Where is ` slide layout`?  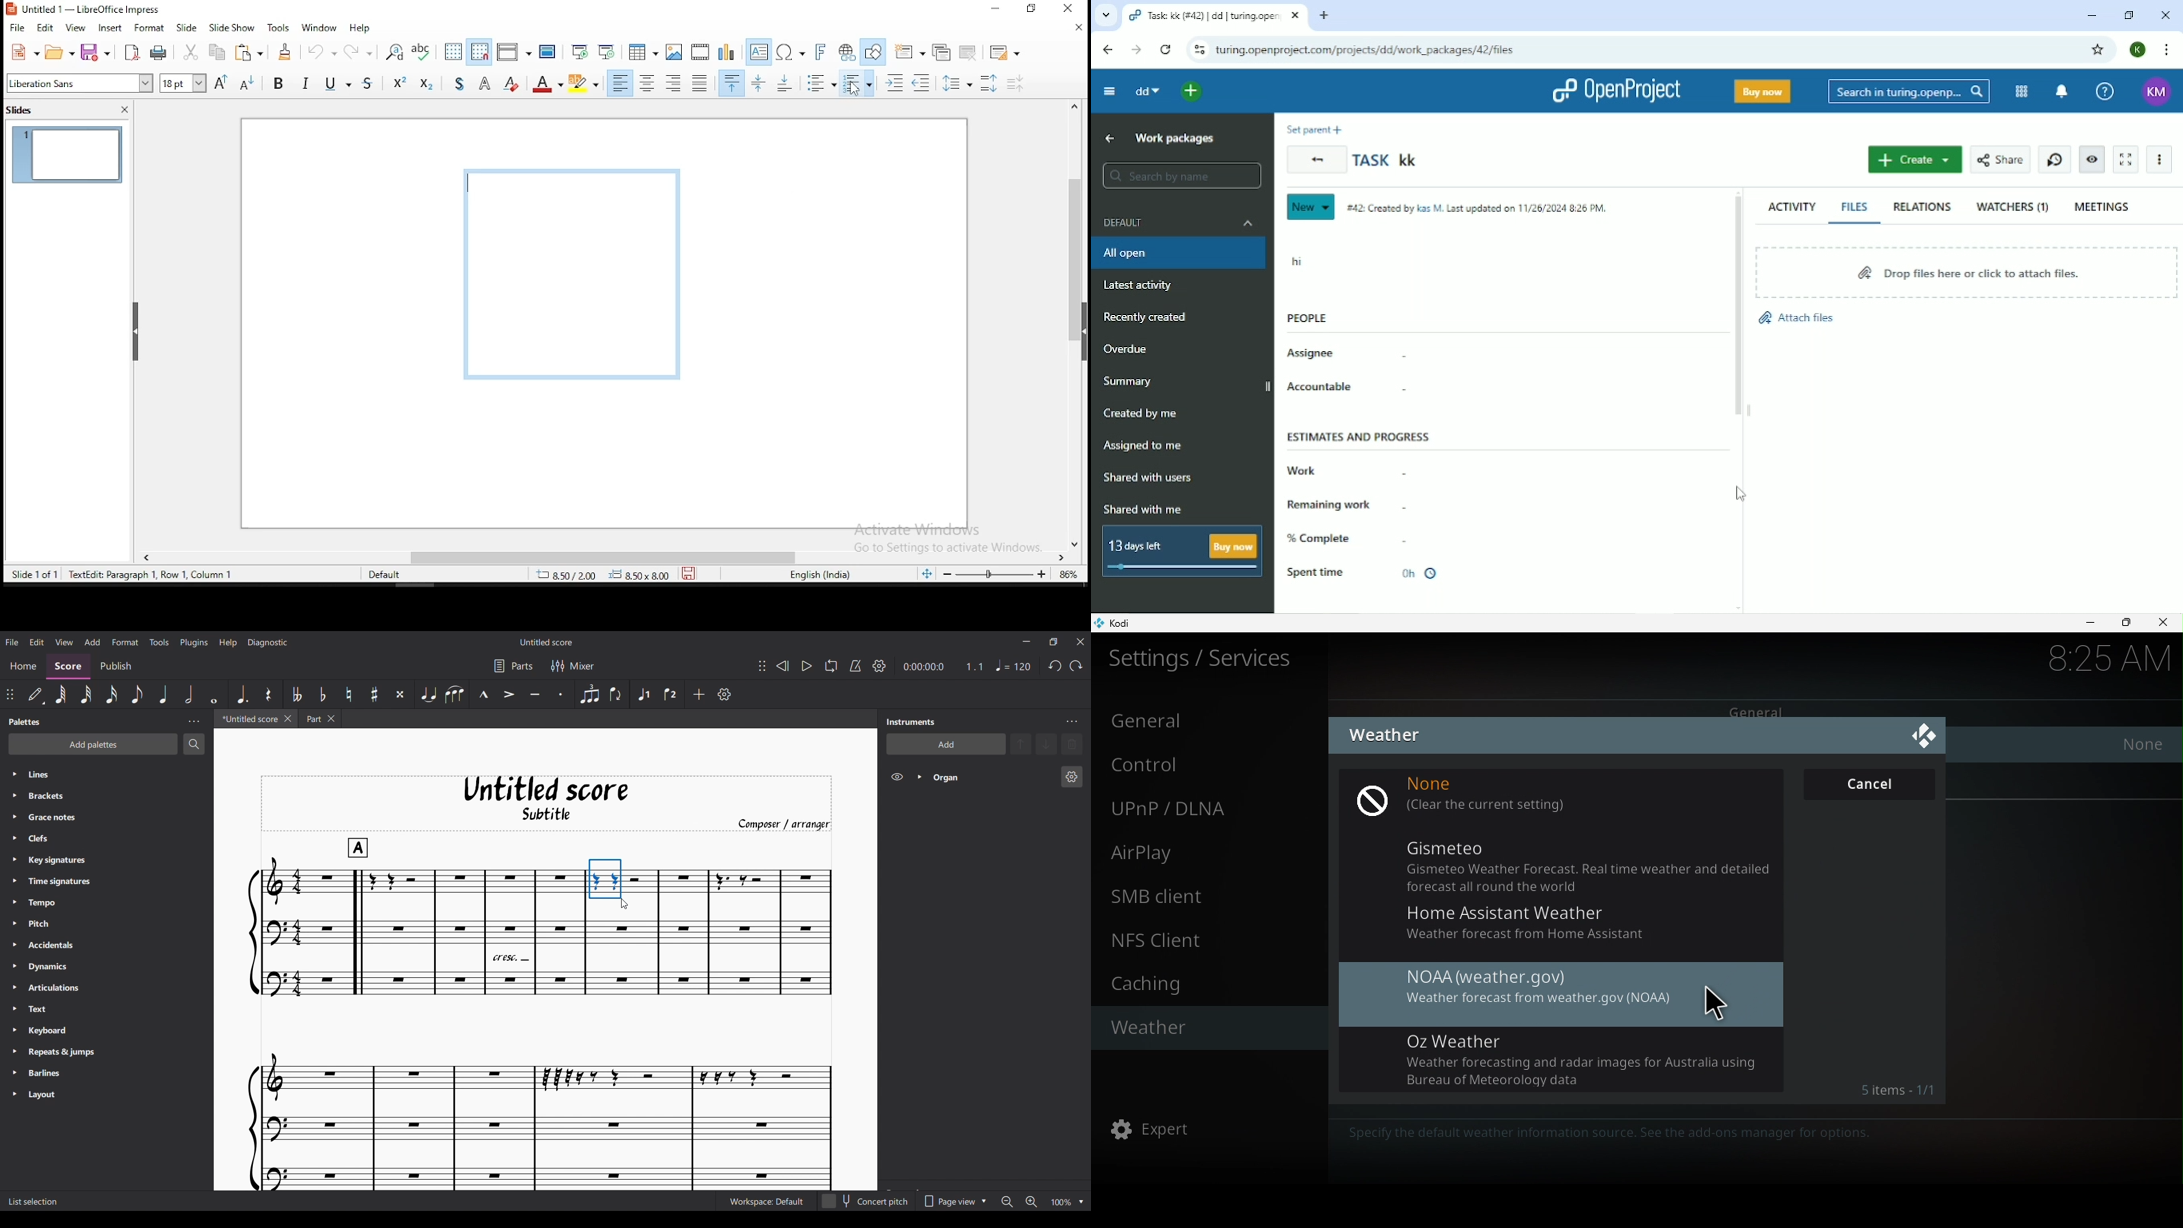  slide layout is located at coordinates (1006, 51).